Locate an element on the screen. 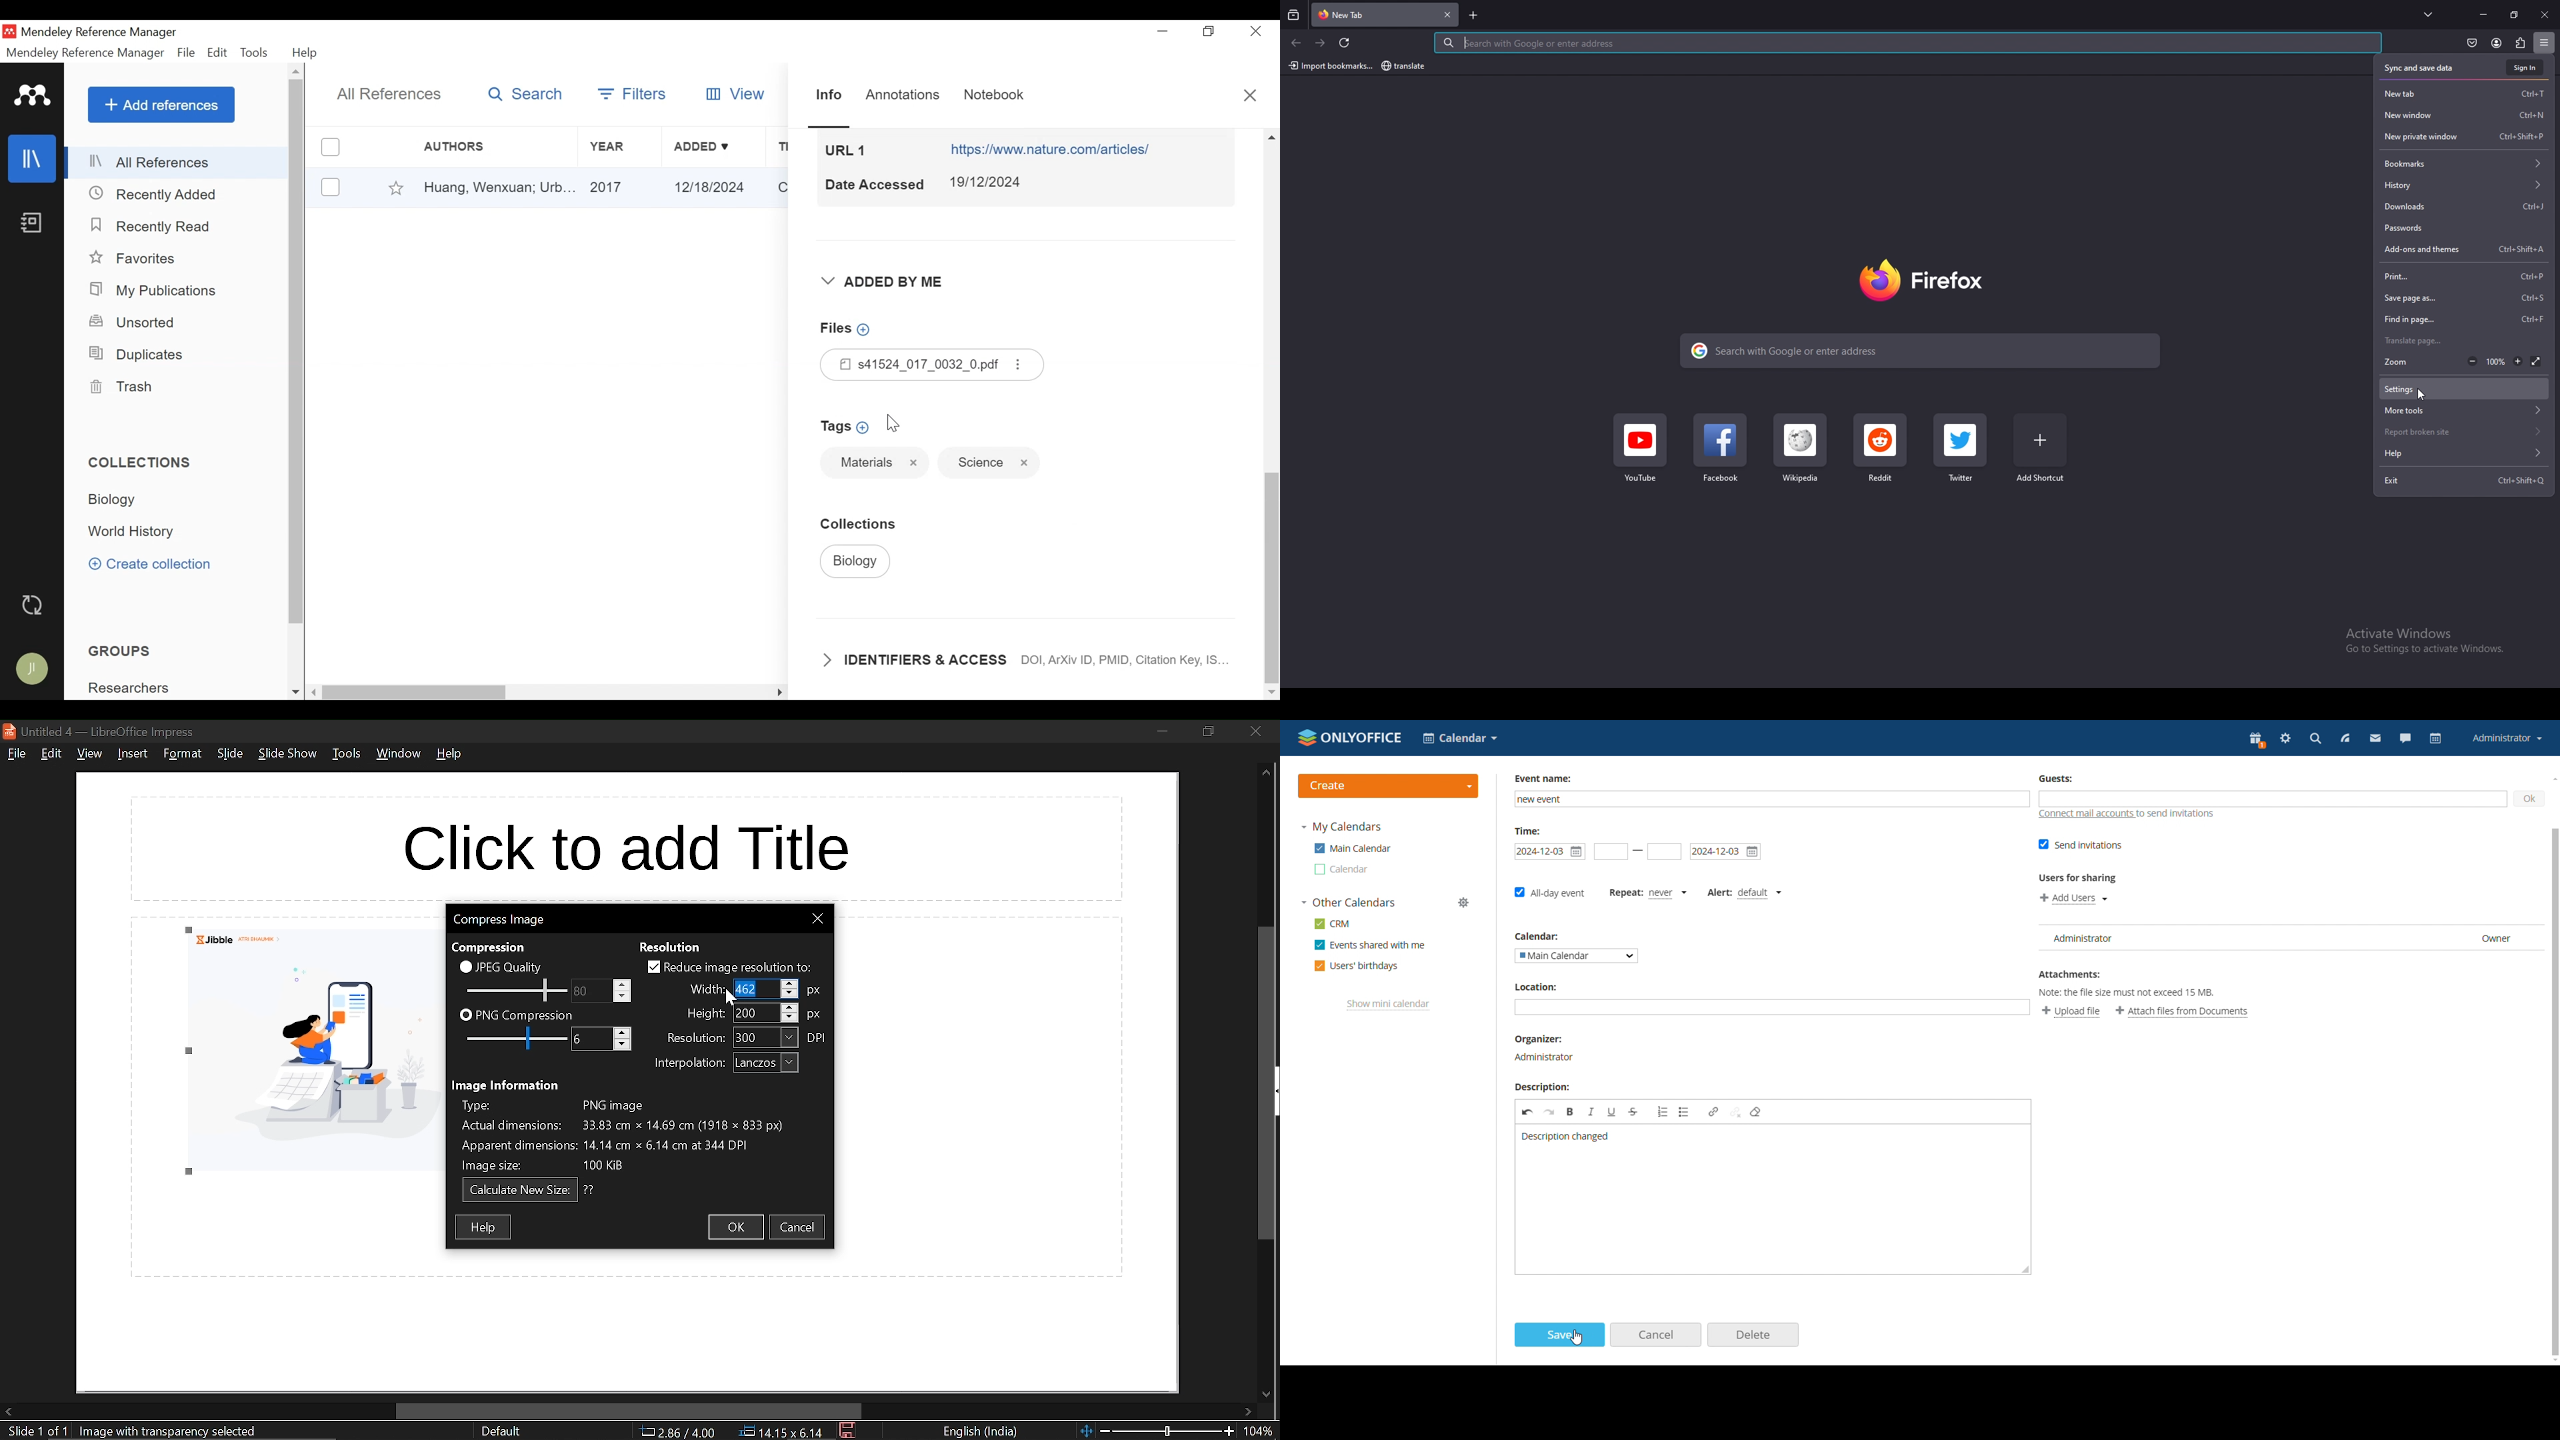 This screenshot has height=1456, width=2576. add shortcut is located at coordinates (2041, 451).